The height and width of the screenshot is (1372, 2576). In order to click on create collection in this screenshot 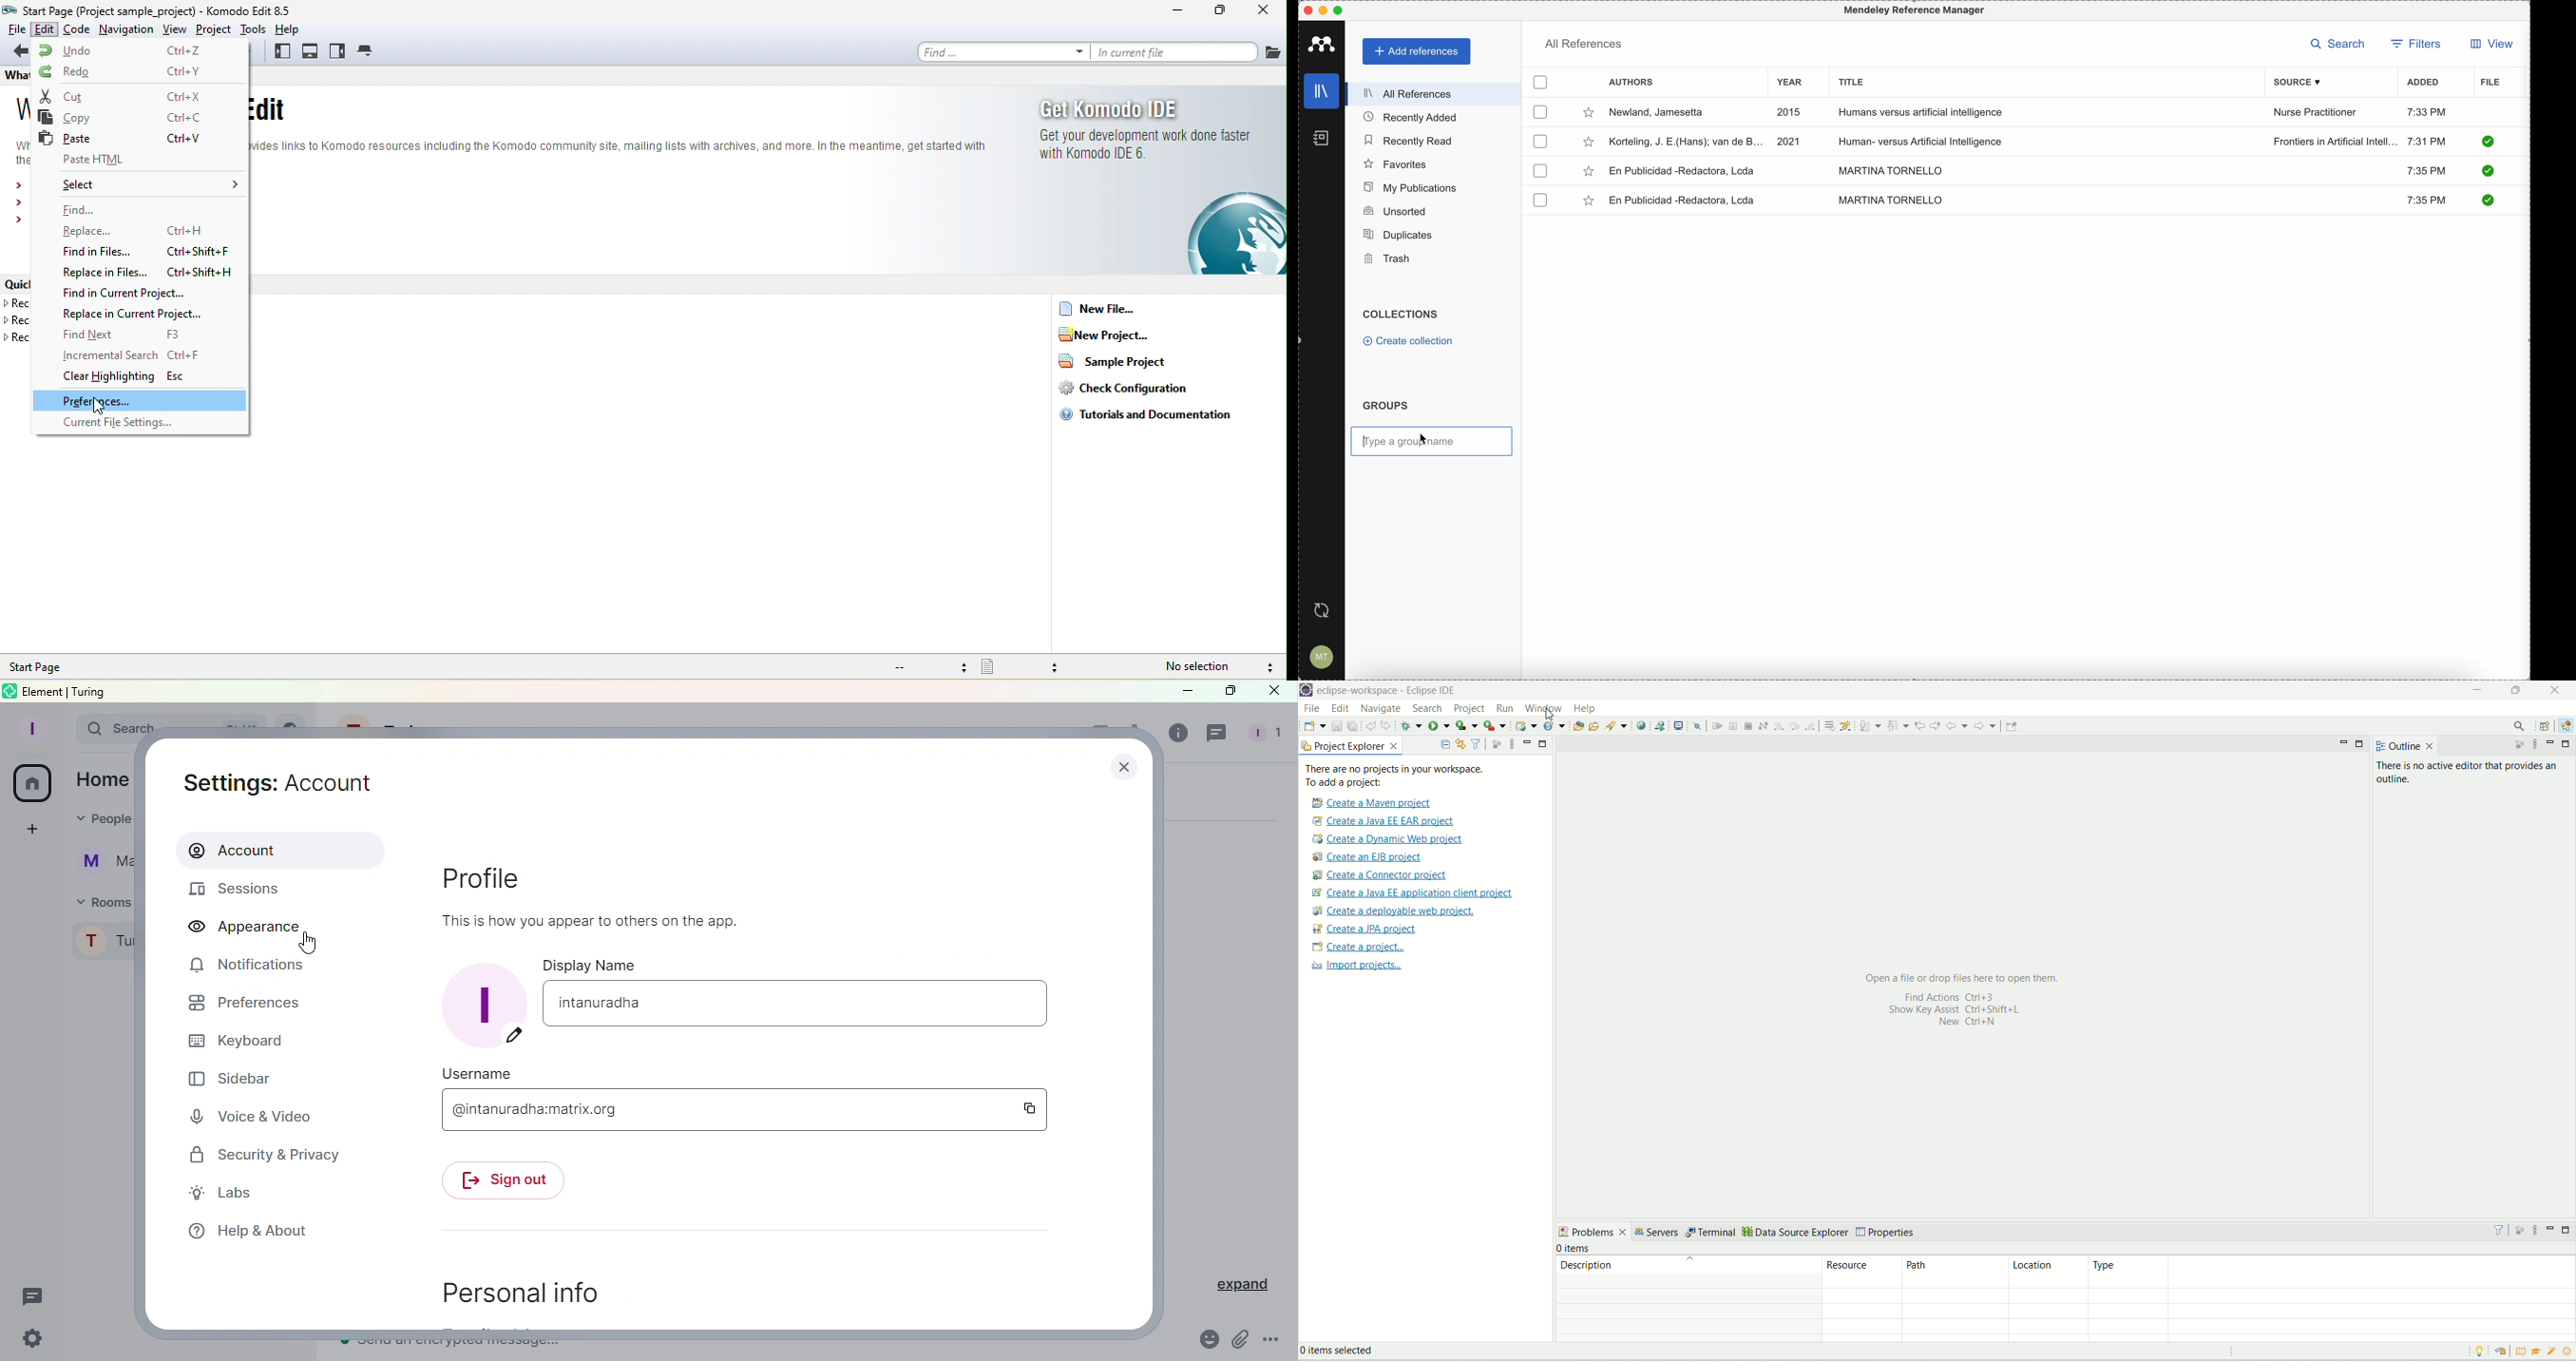, I will do `click(1411, 342)`.